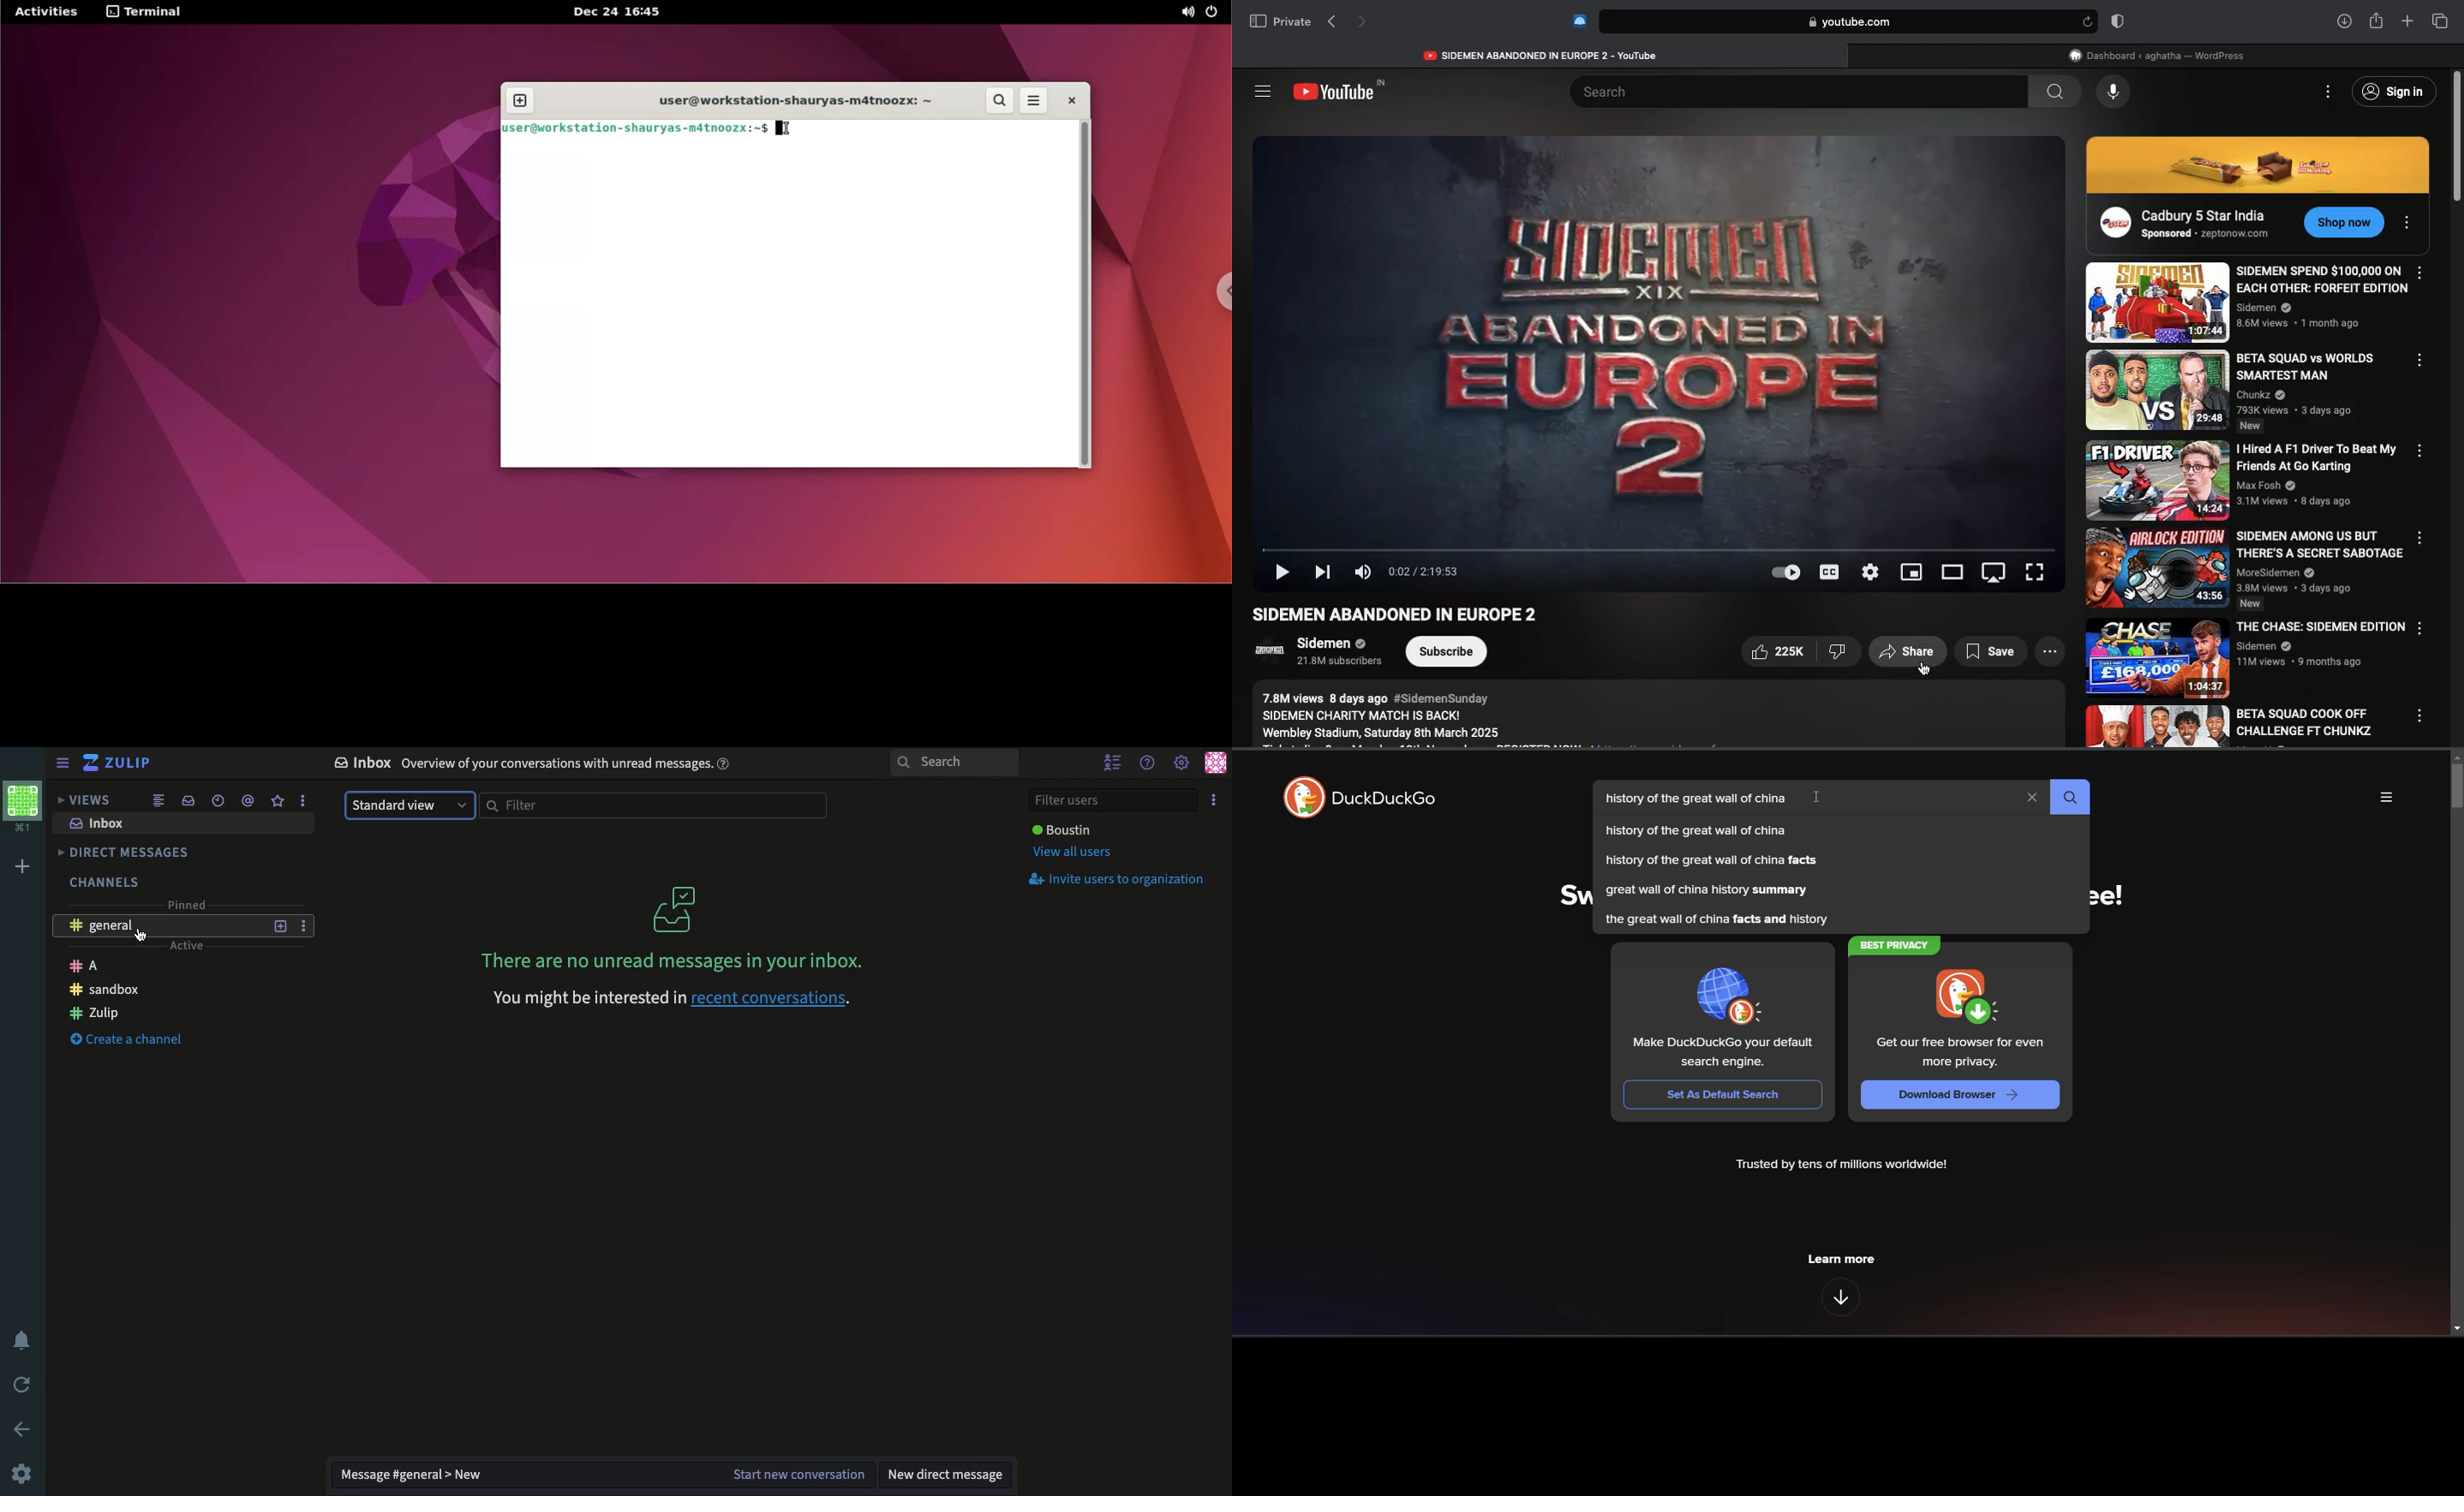  I want to click on Video name, so click(1413, 616).